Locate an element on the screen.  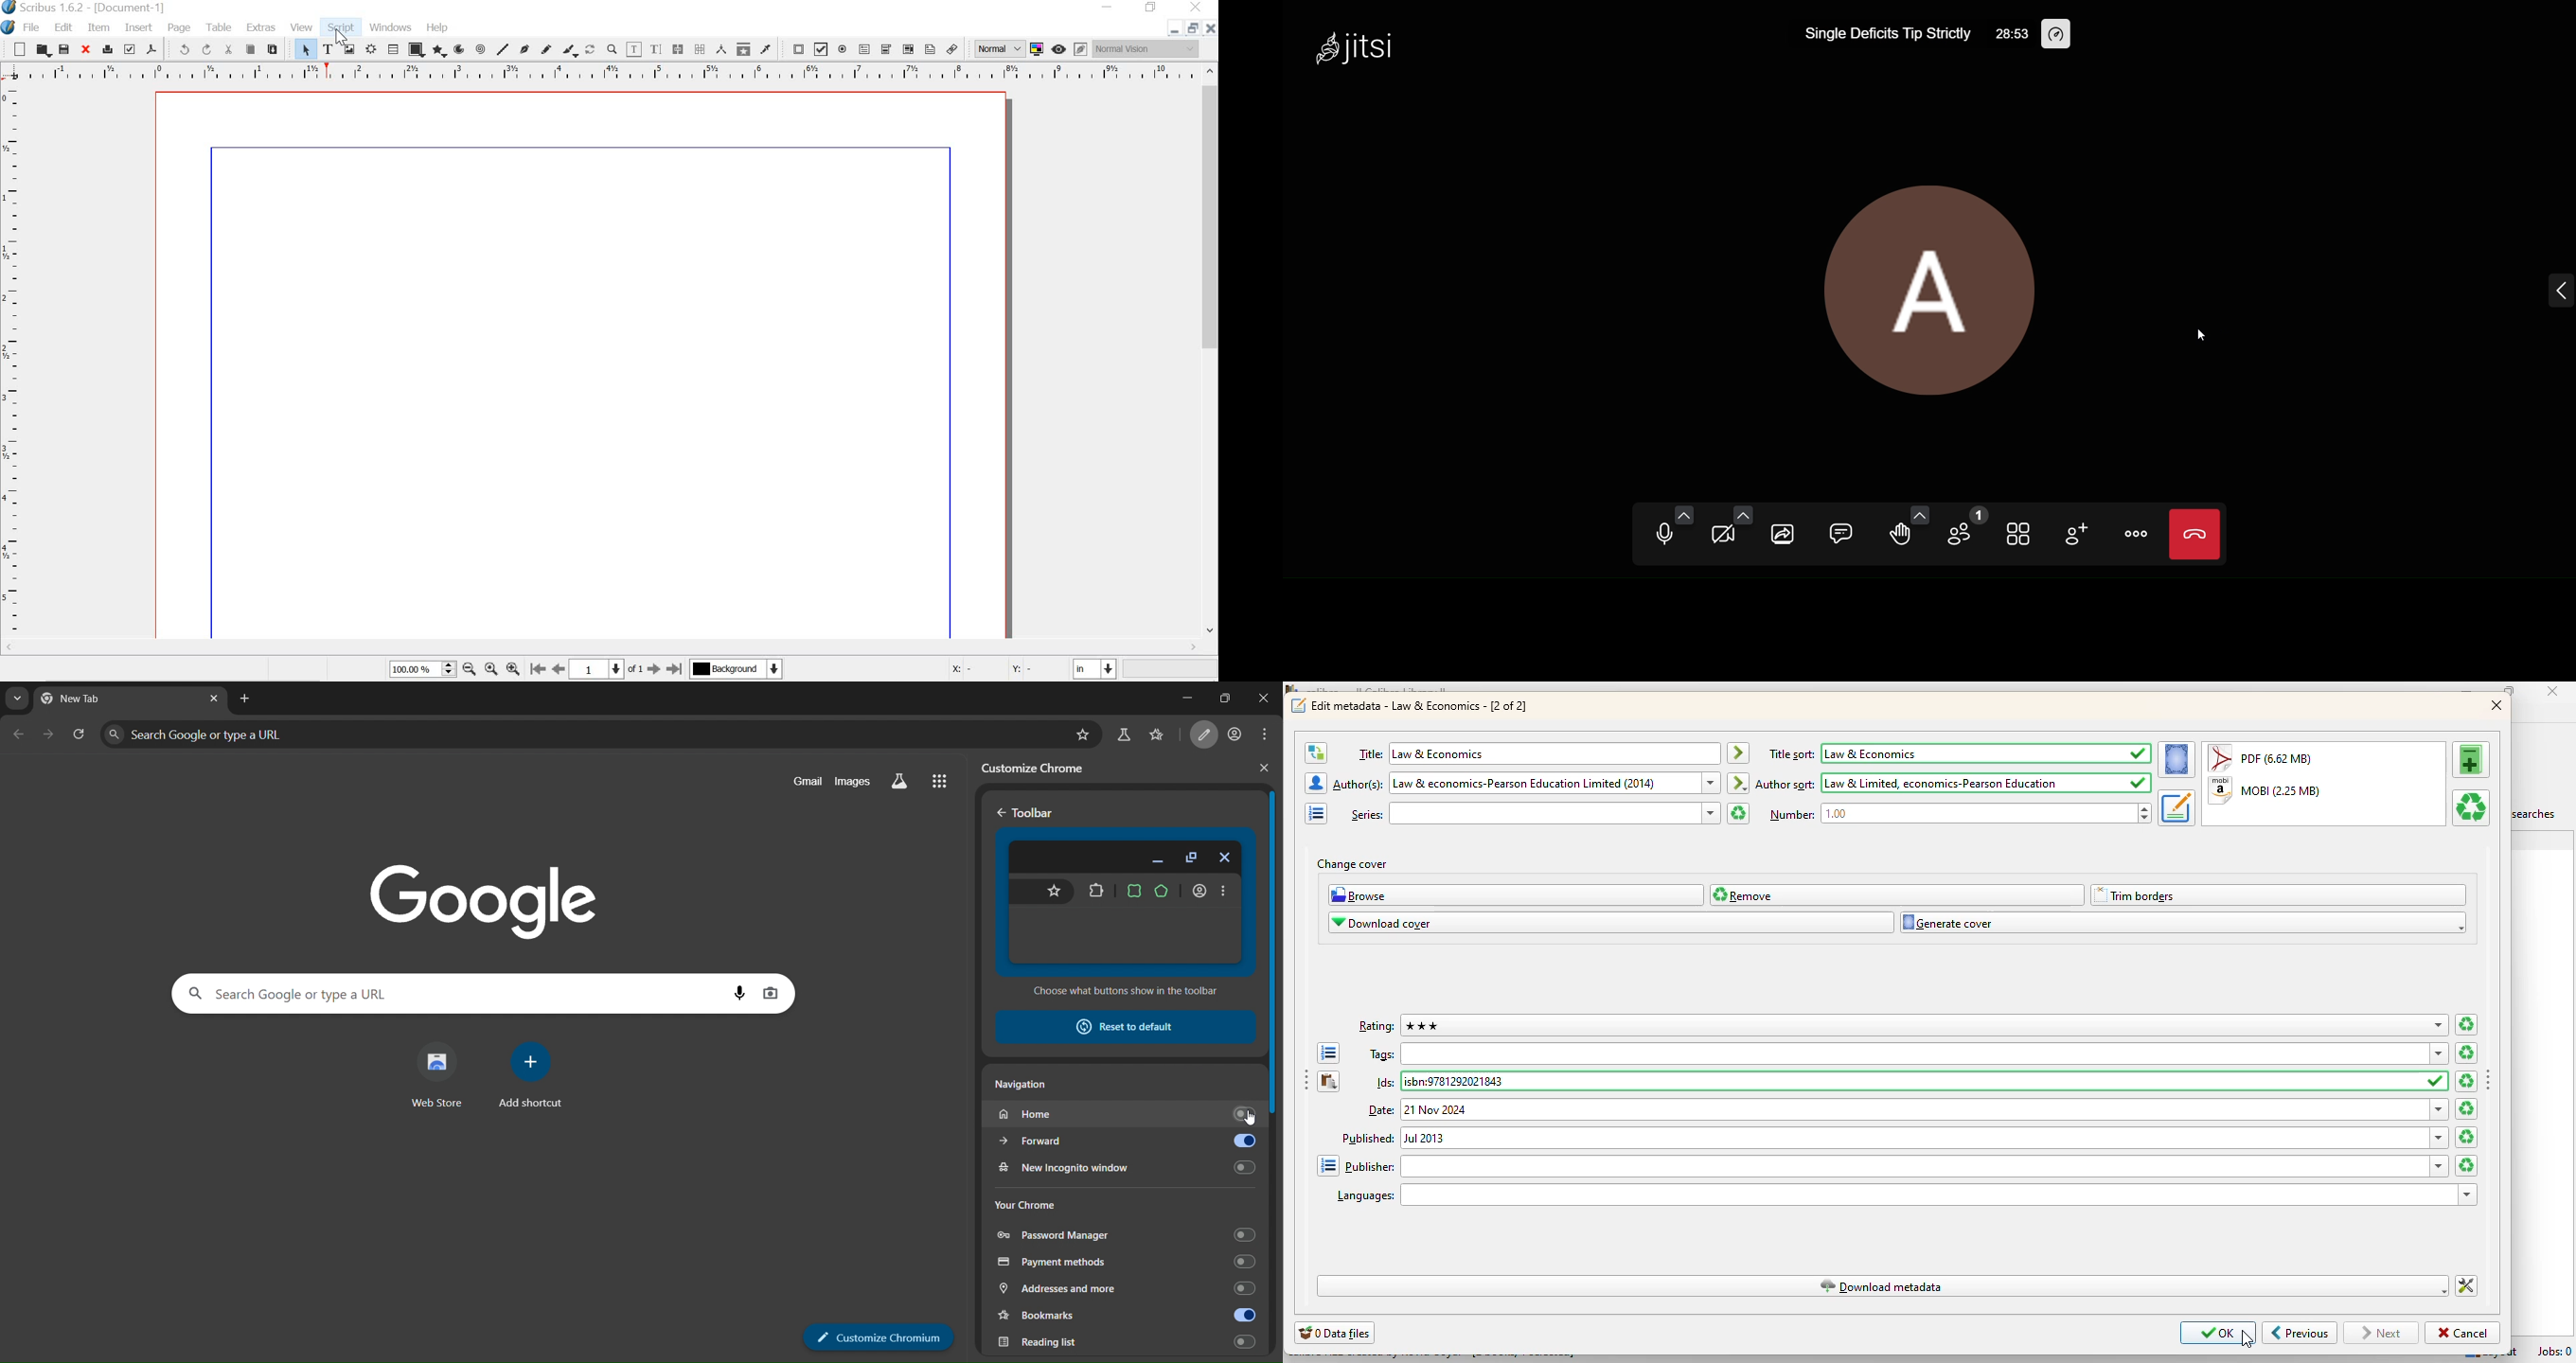
scribus logo is located at coordinates (9, 8).